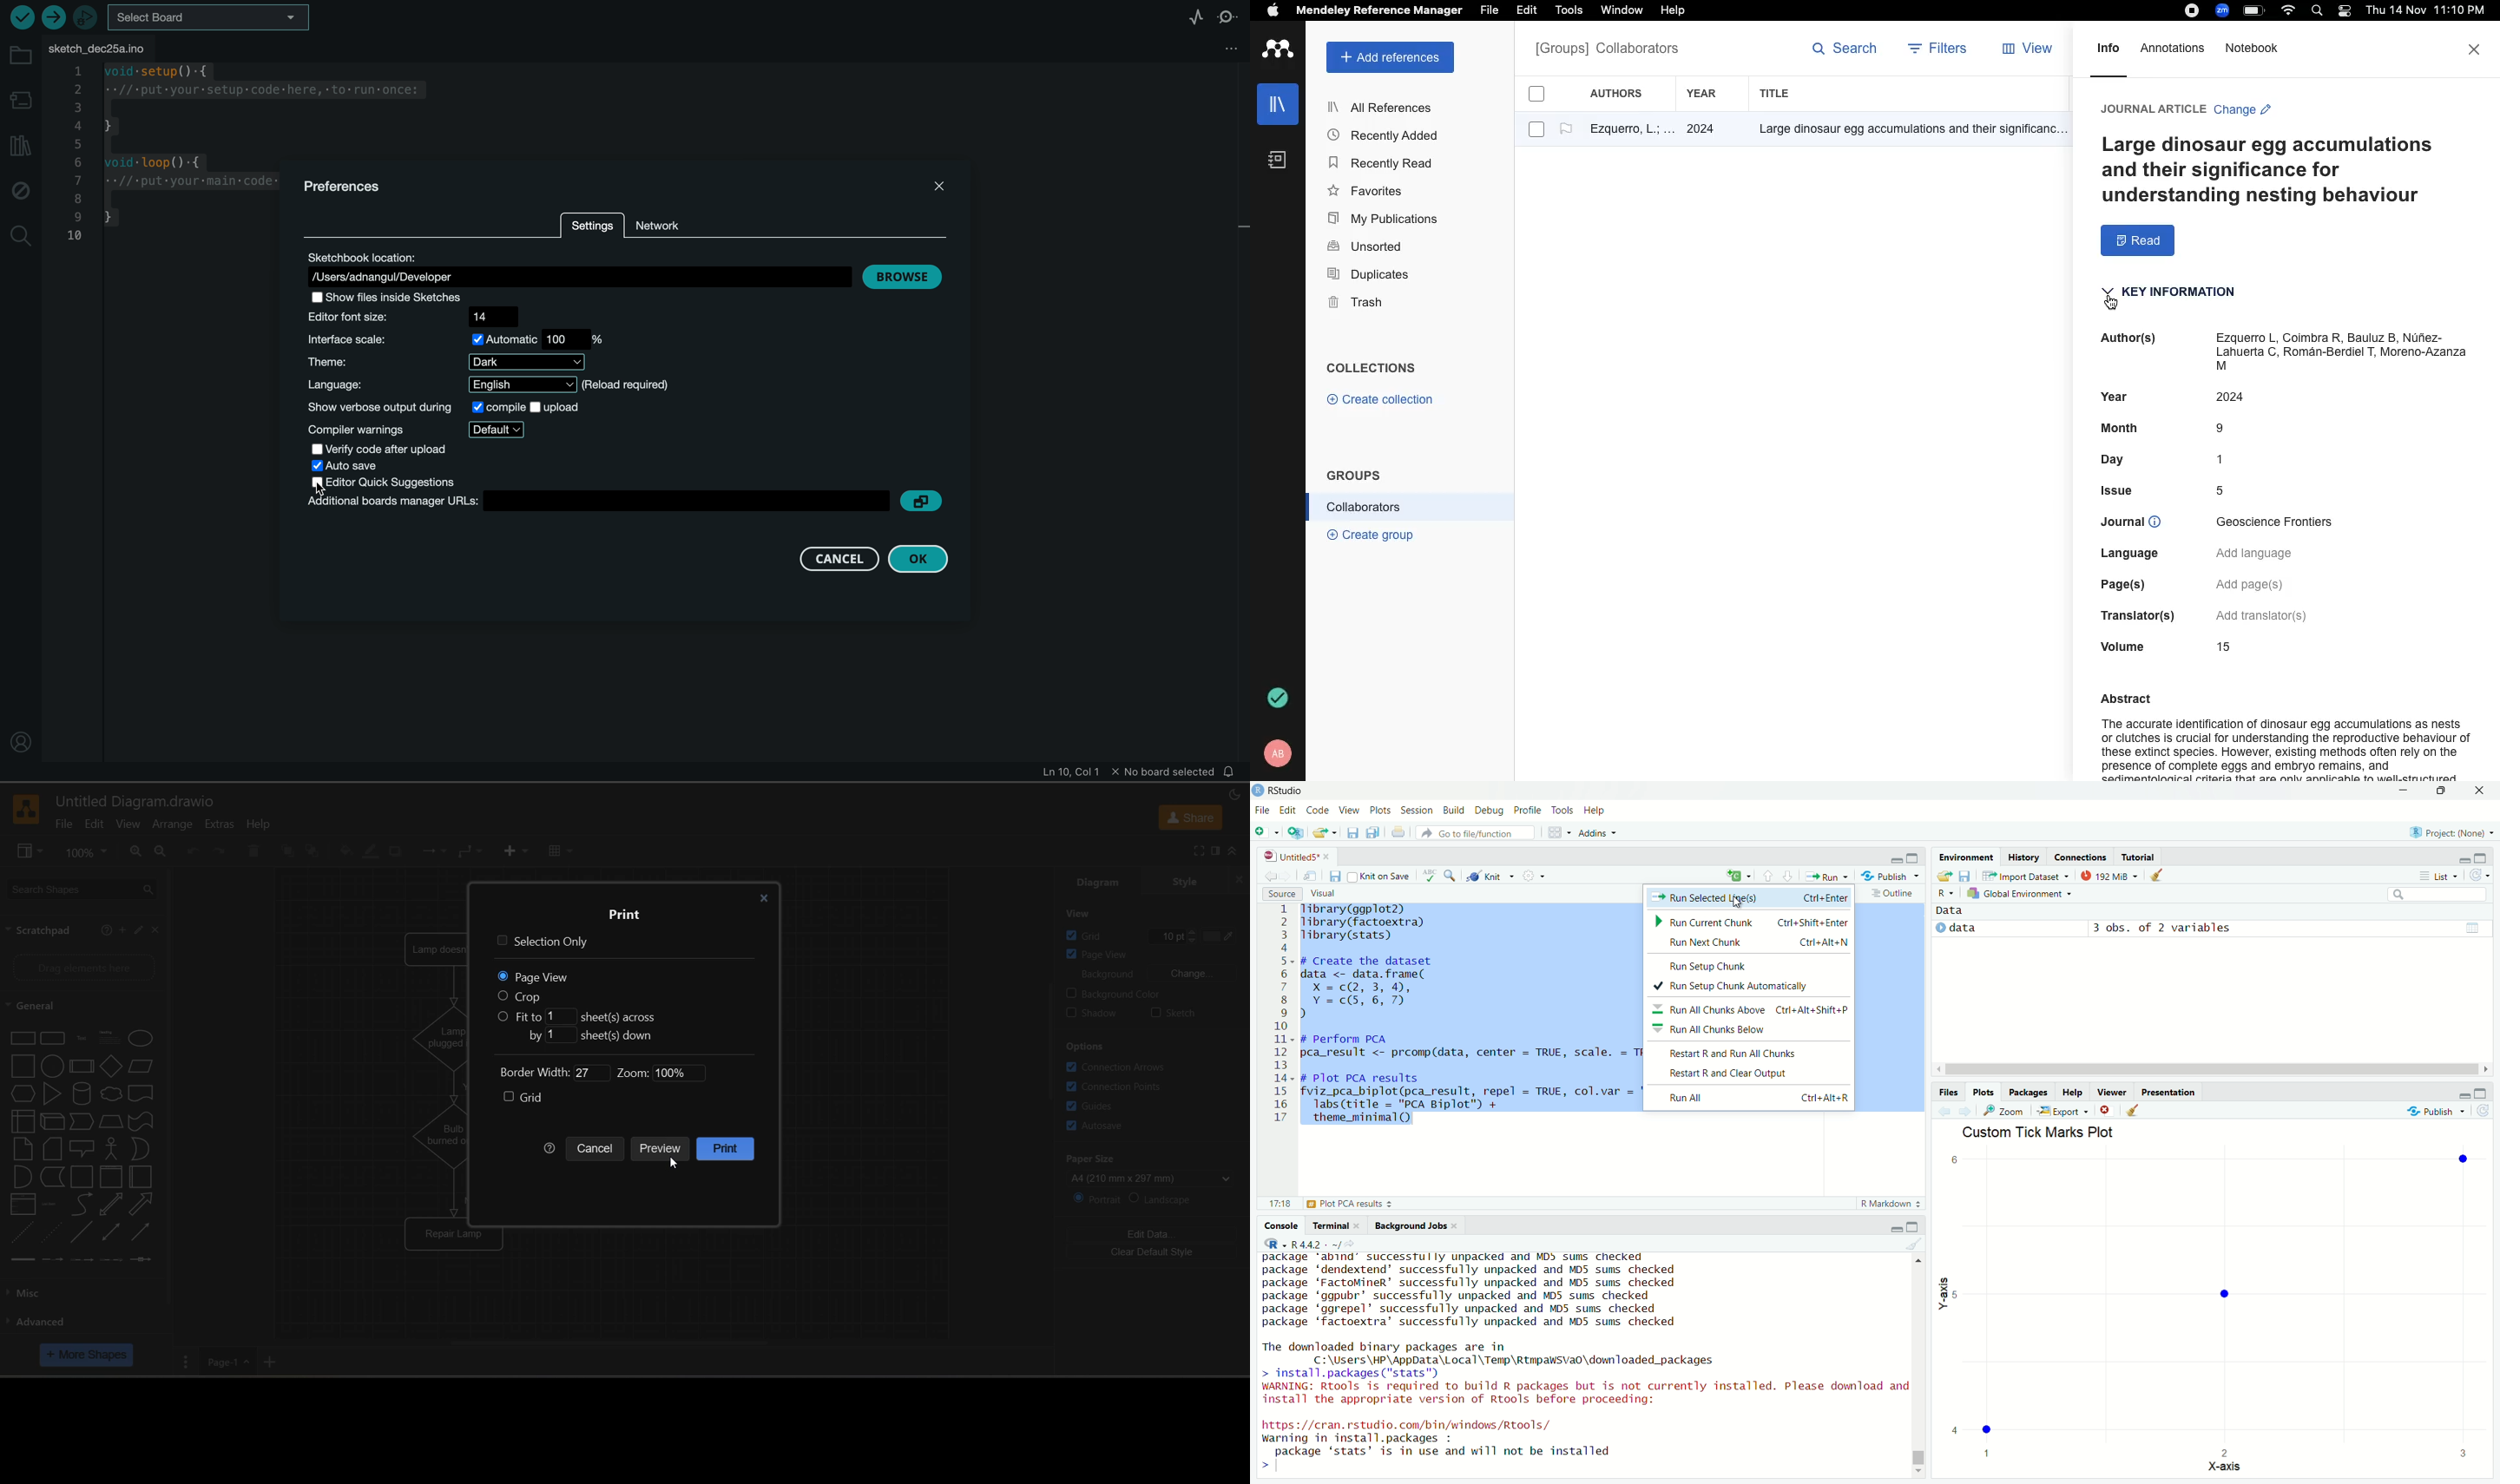 Image resolution: width=2520 pixels, height=1484 pixels. What do you see at coordinates (1893, 894) in the screenshot?
I see `outline` at bounding box center [1893, 894].